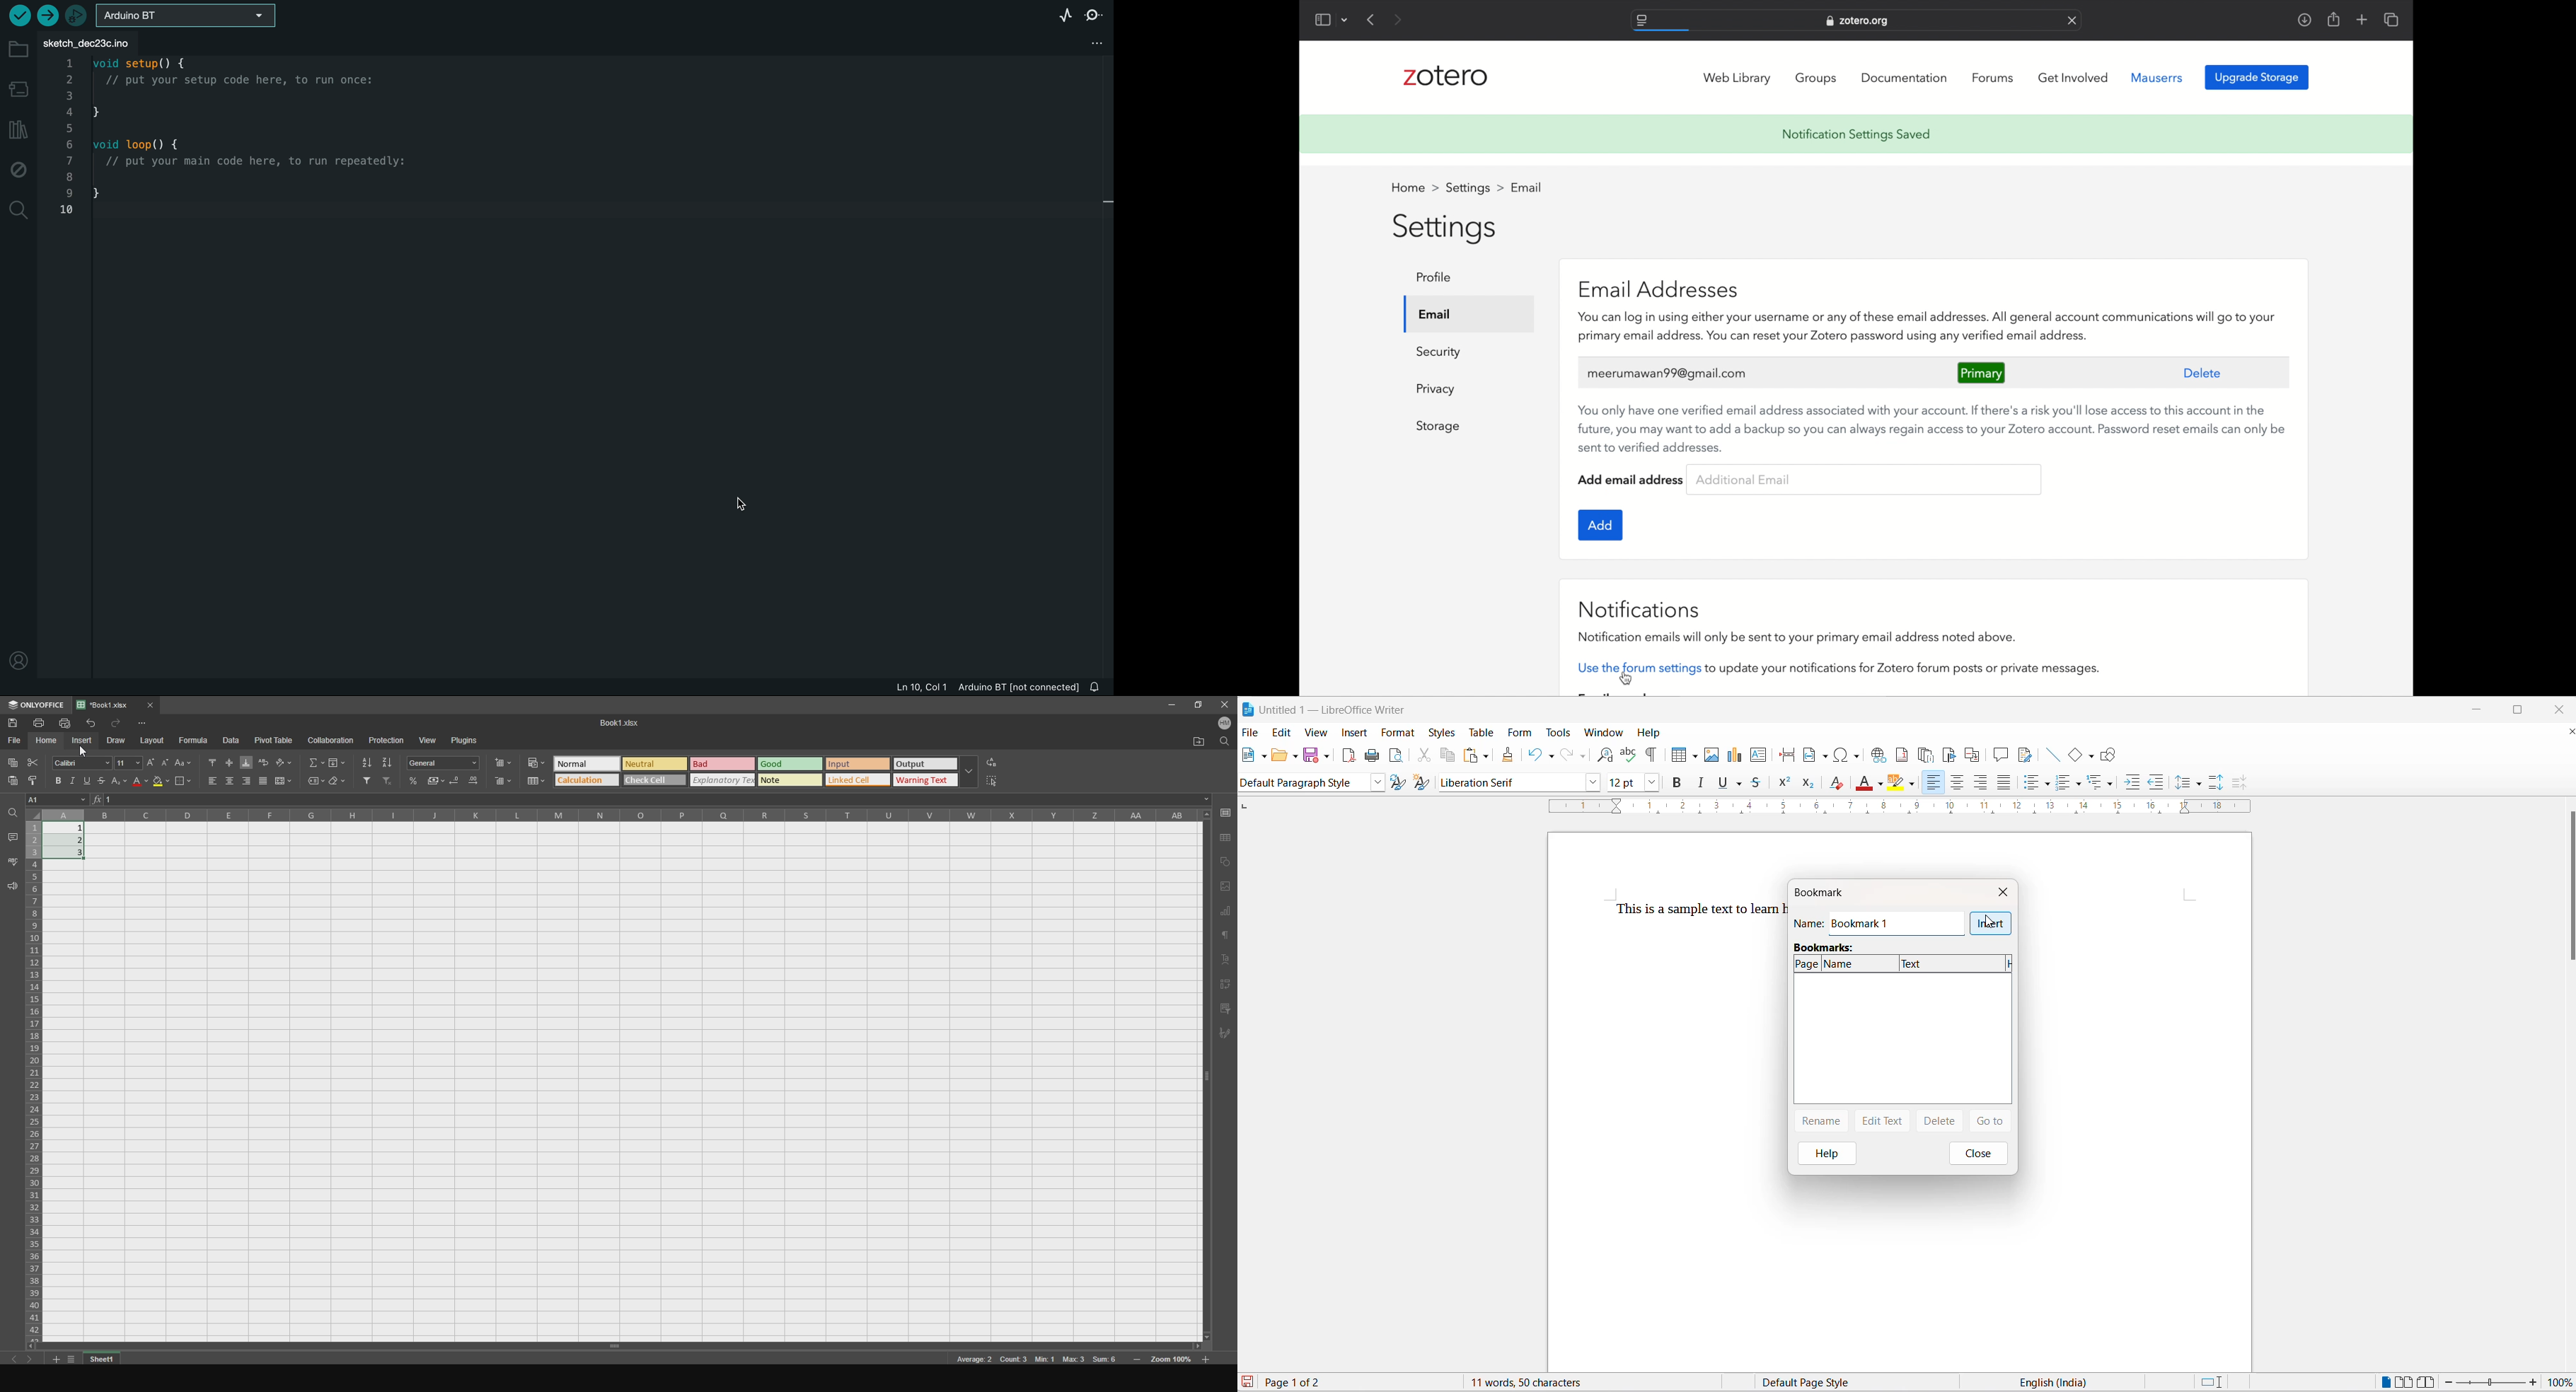  I want to click on get involved, so click(2073, 78).